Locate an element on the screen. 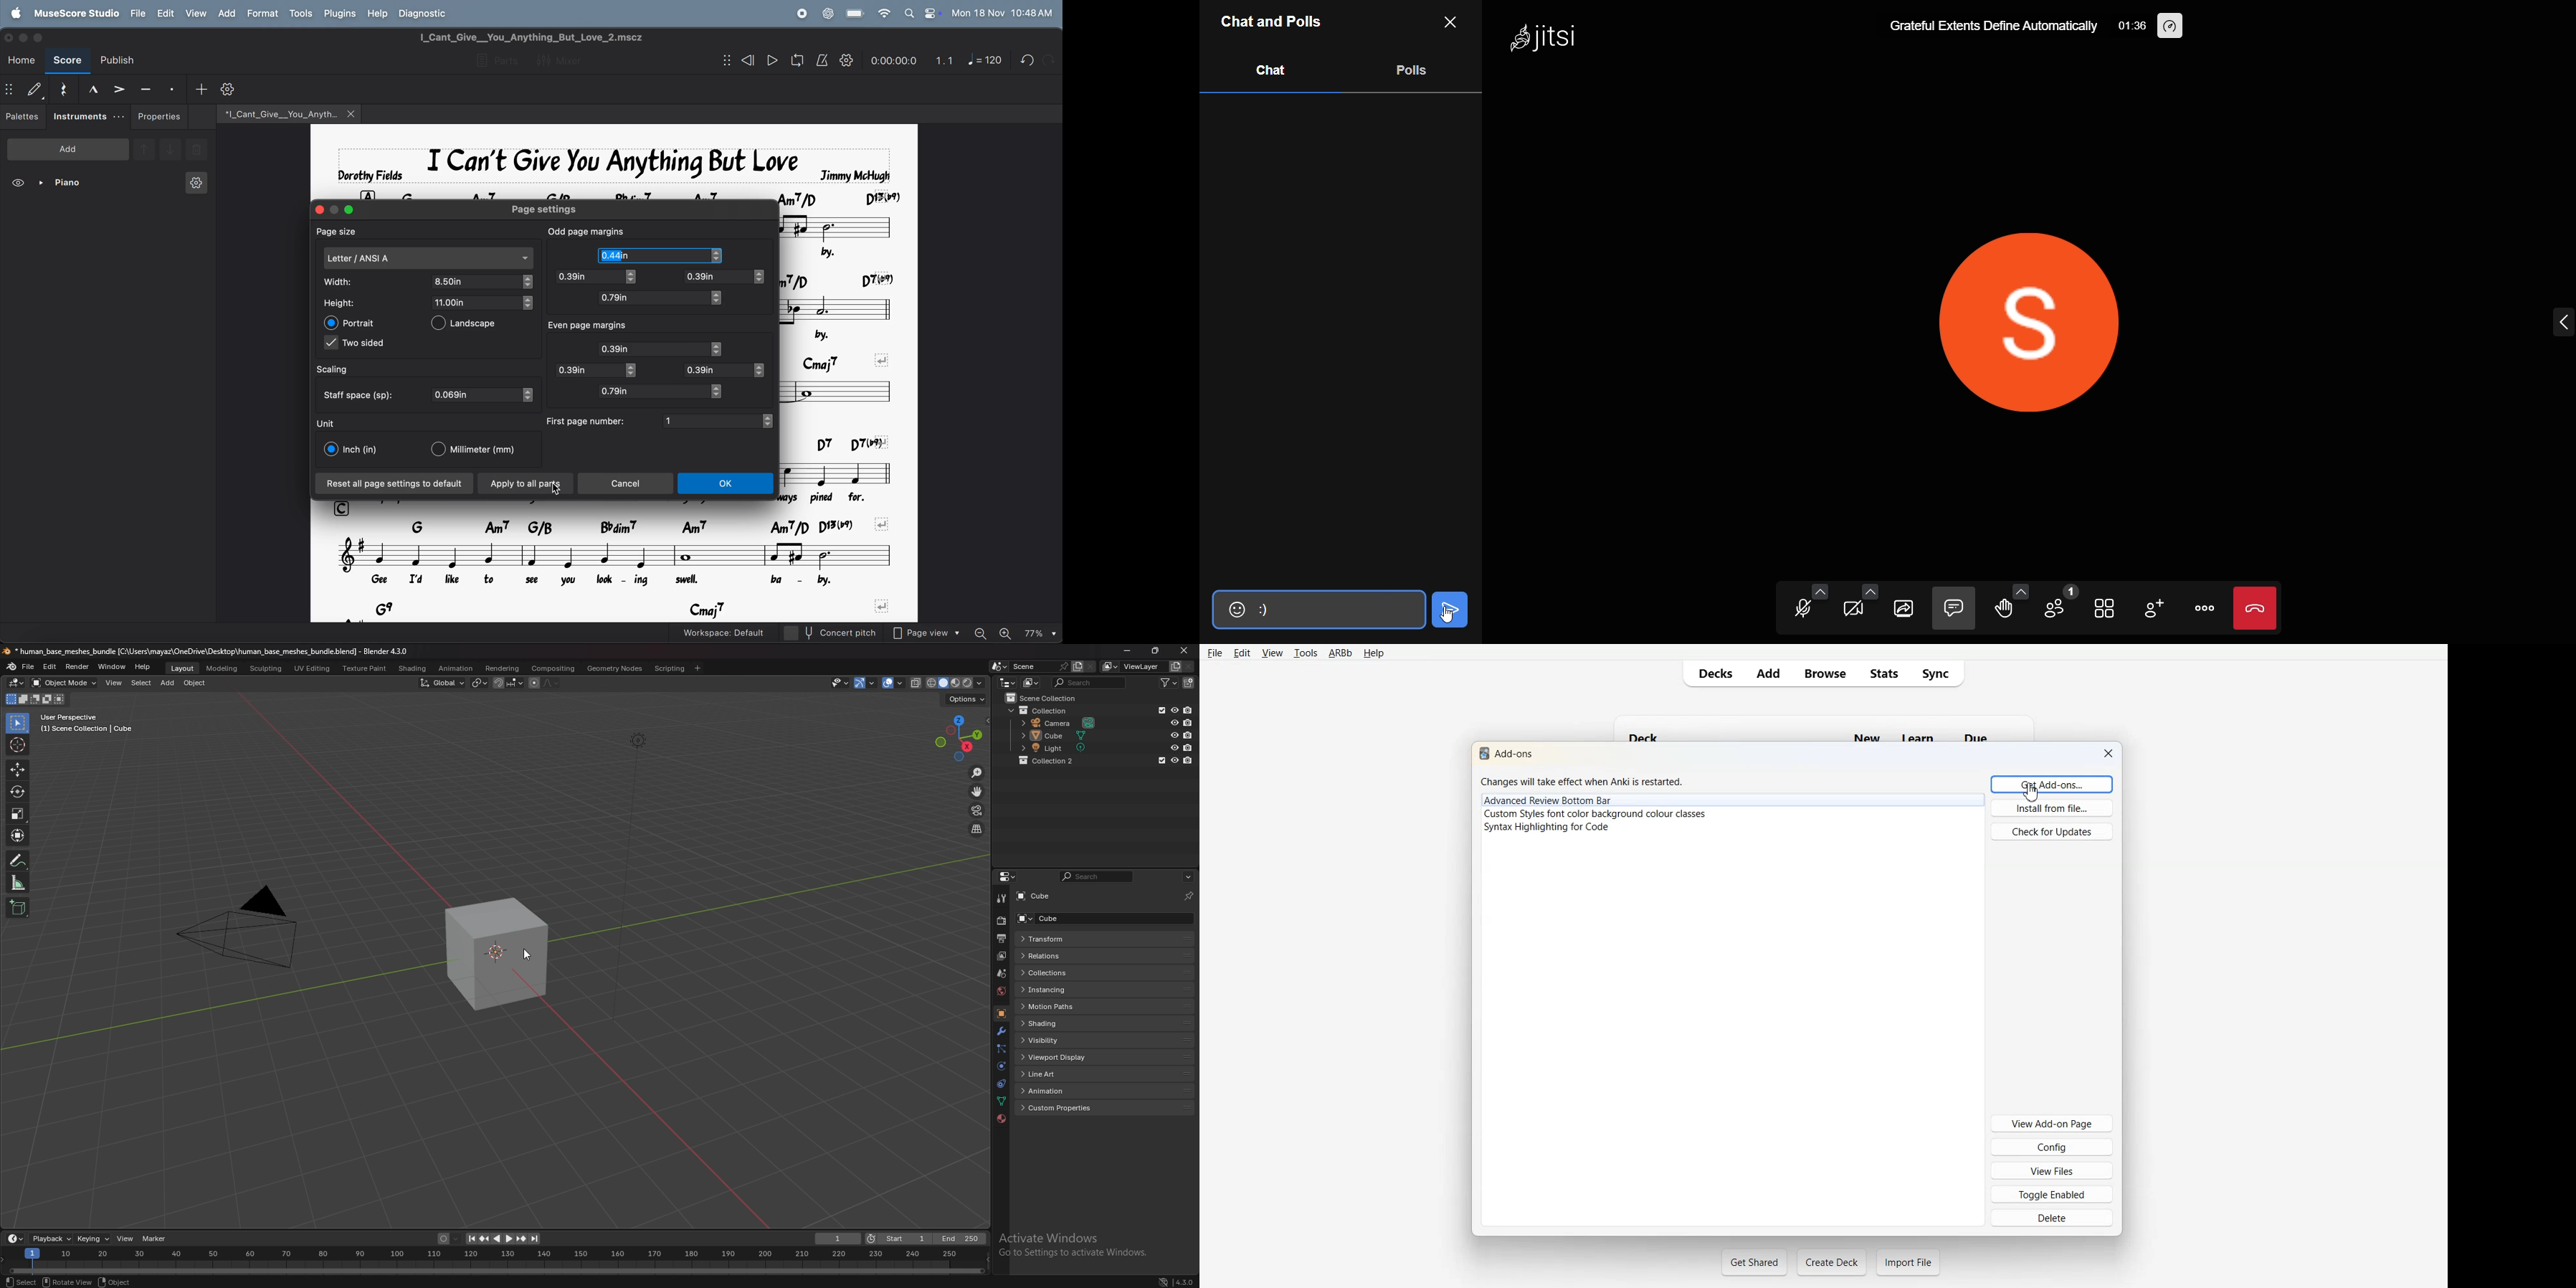 The height and width of the screenshot is (1288, 2576). Advance Review Bottom Bar is located at coordinates (1733, 799).